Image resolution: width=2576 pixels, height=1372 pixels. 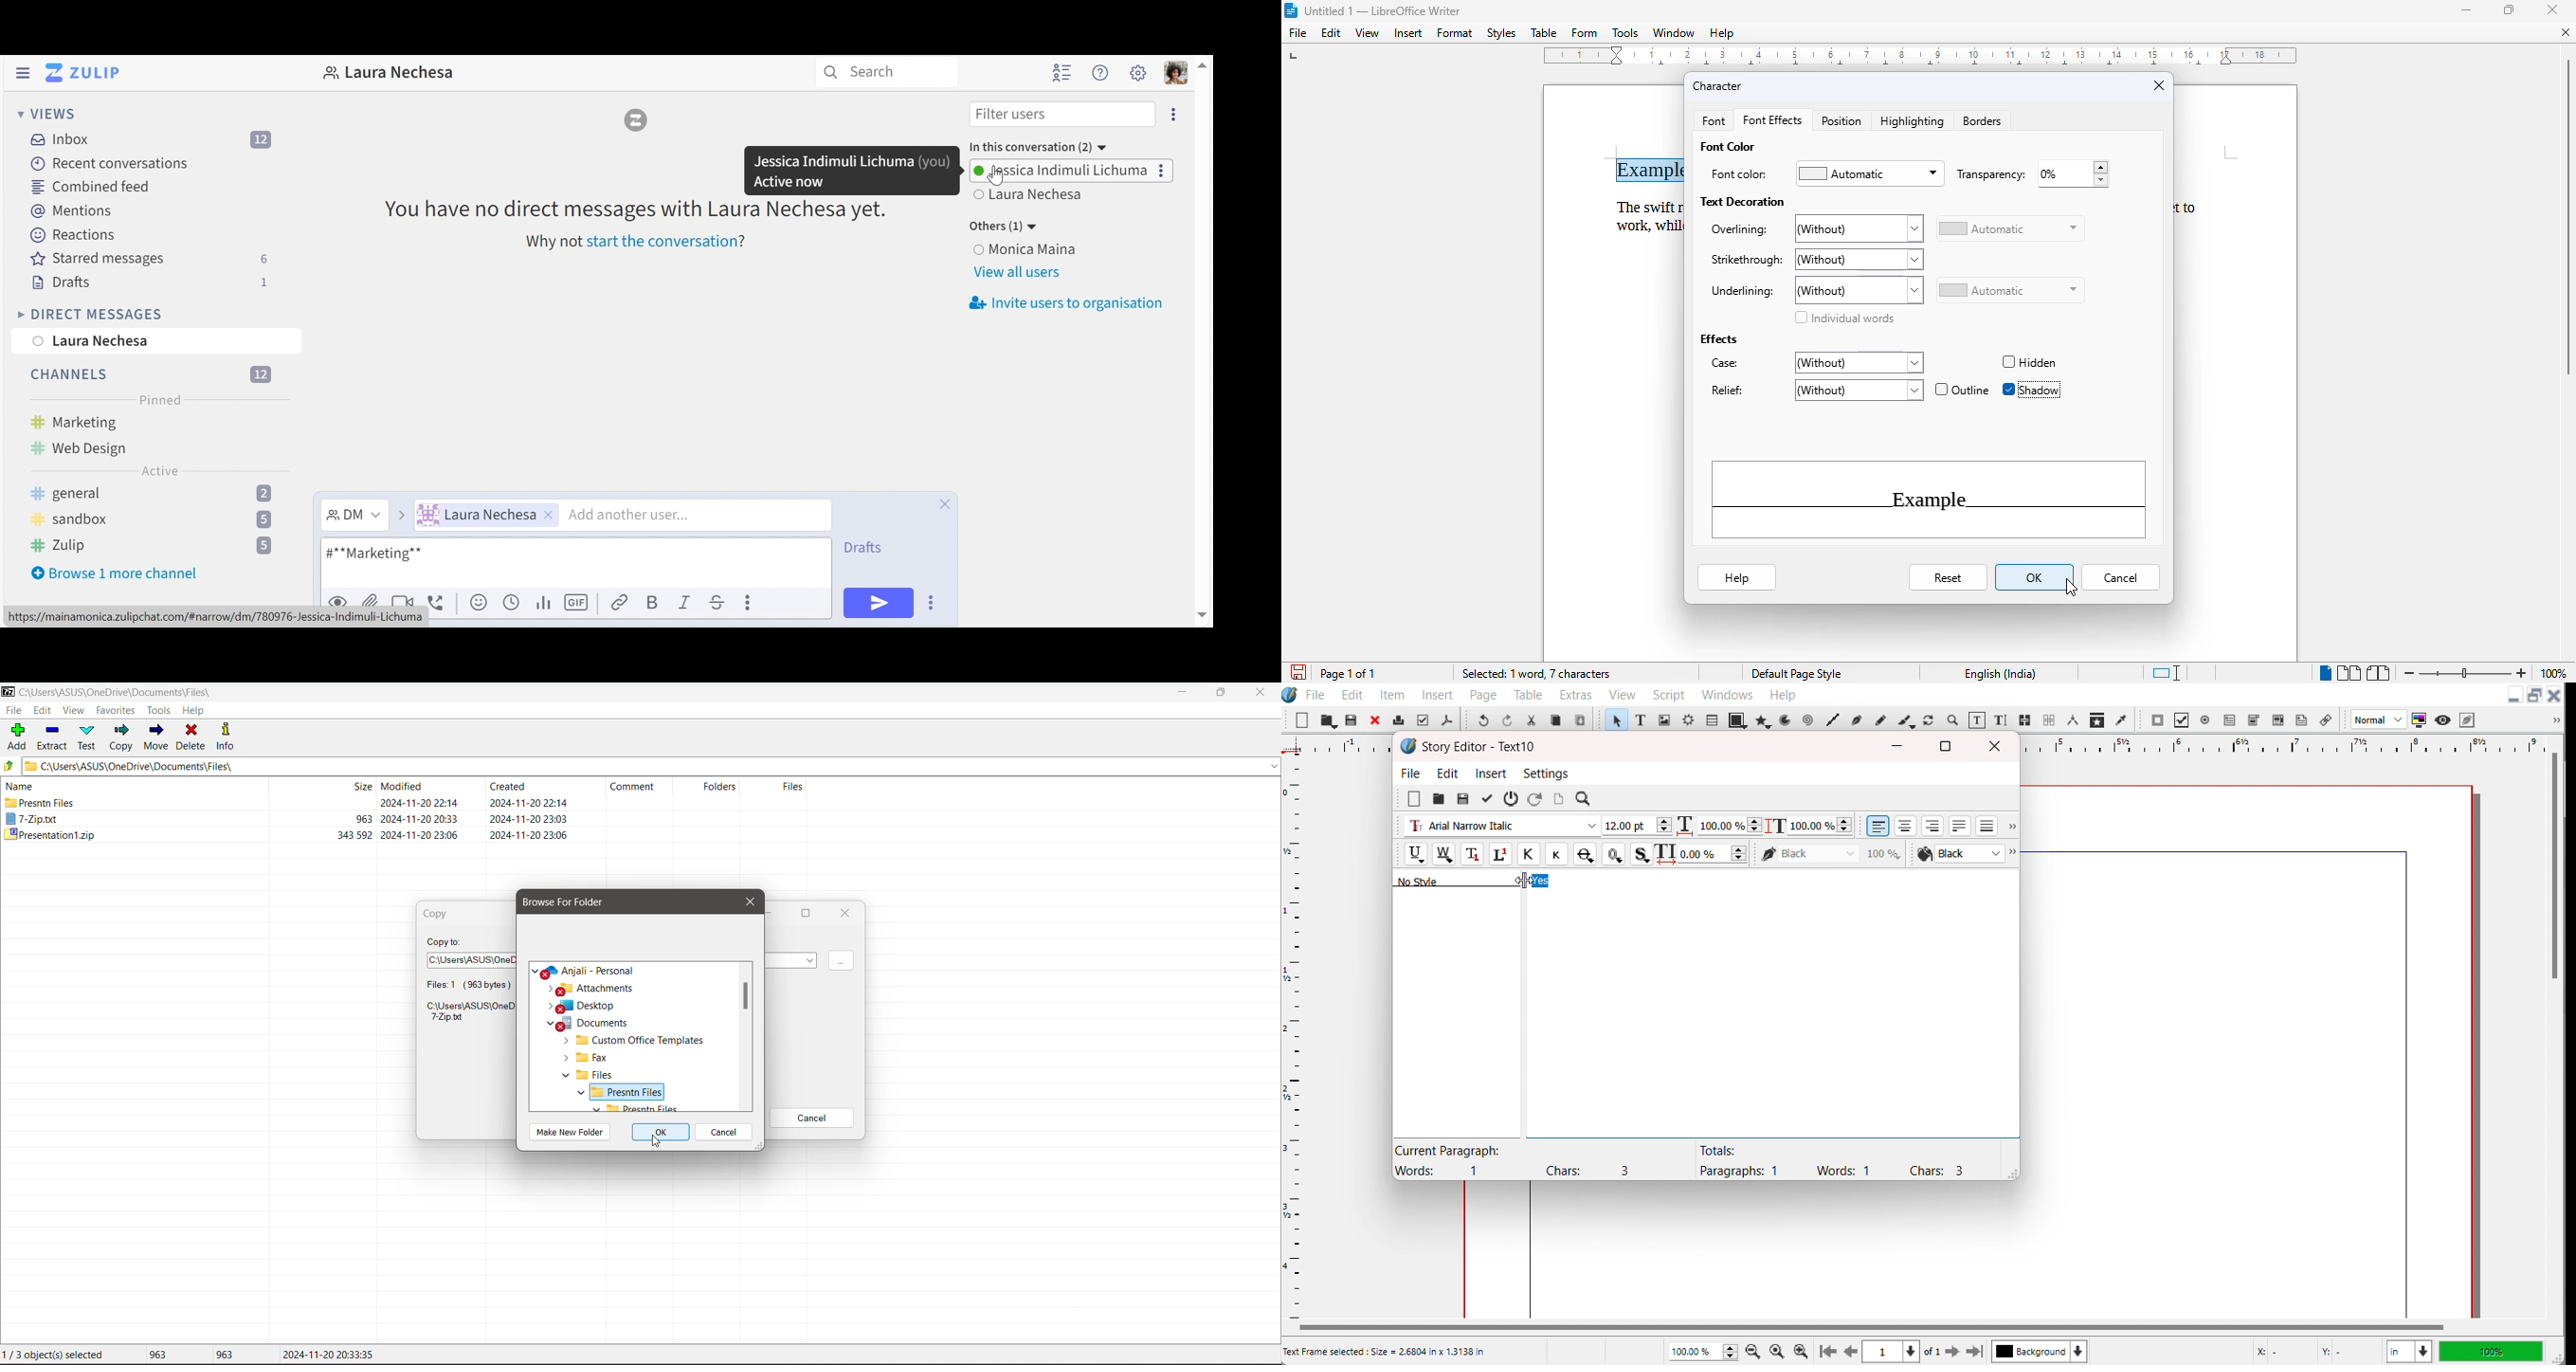 I want to click on New, so click(x=1302, y=720).